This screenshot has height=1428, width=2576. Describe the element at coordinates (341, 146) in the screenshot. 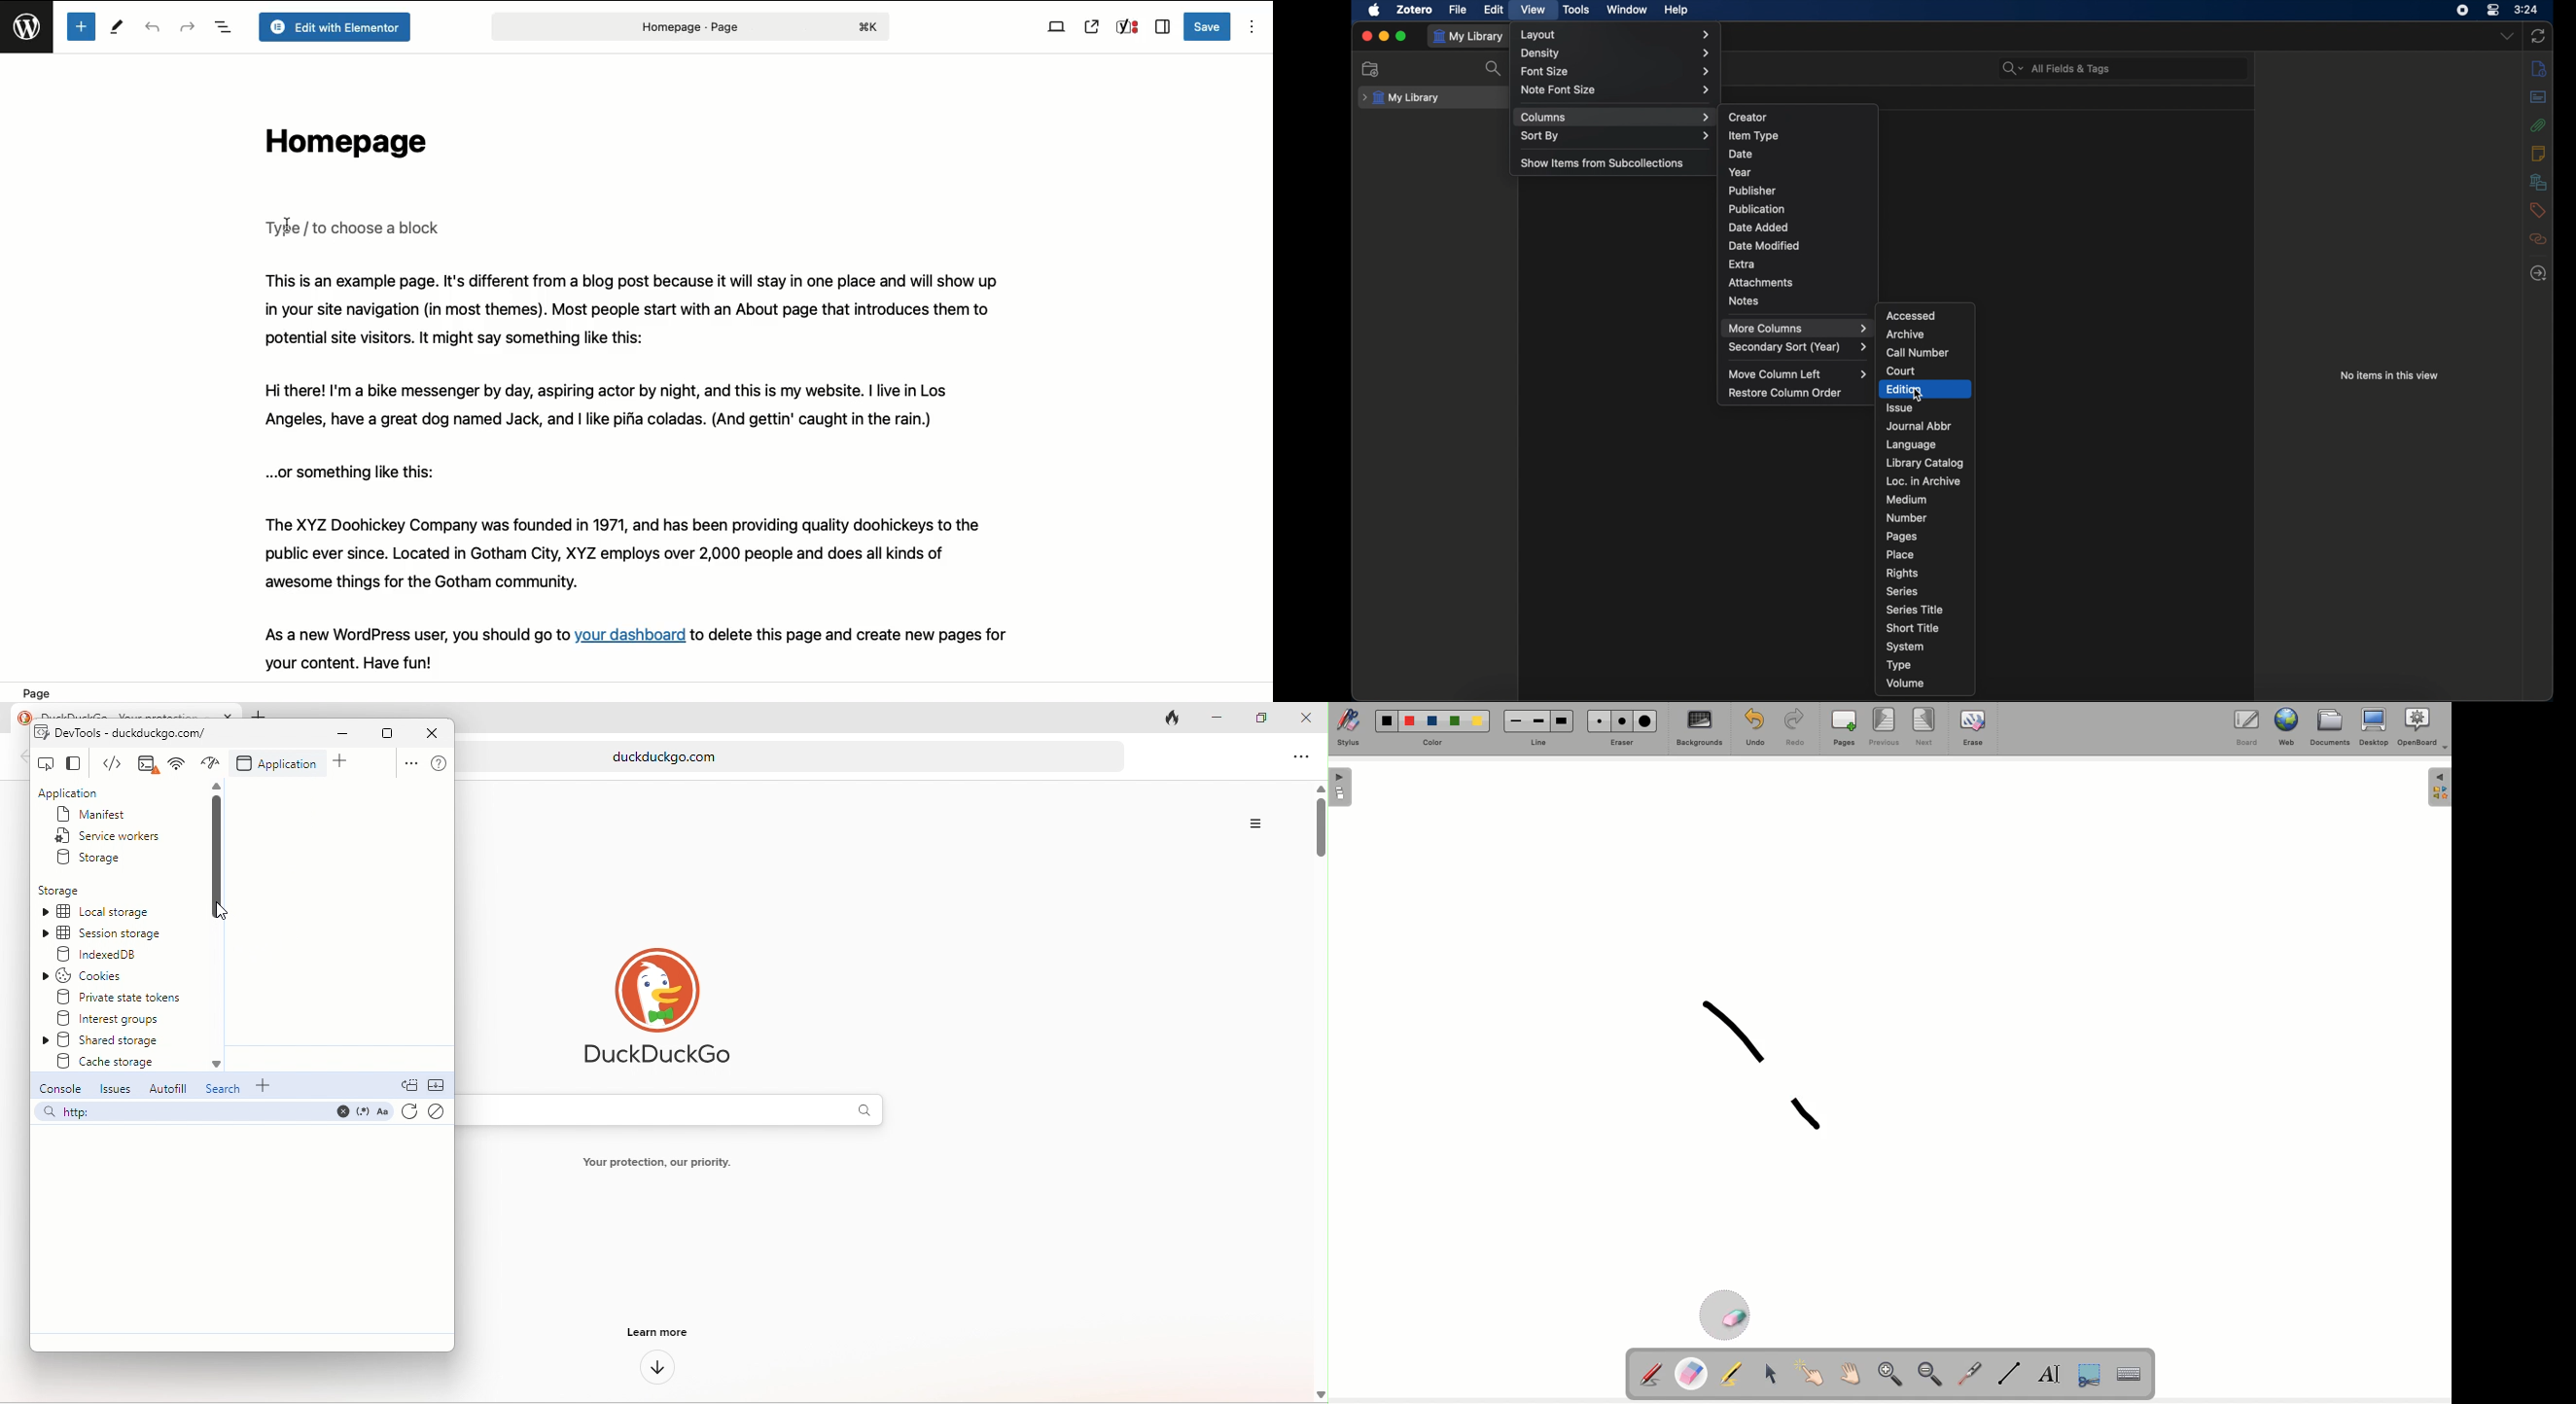

I see `Homepage` at that location.